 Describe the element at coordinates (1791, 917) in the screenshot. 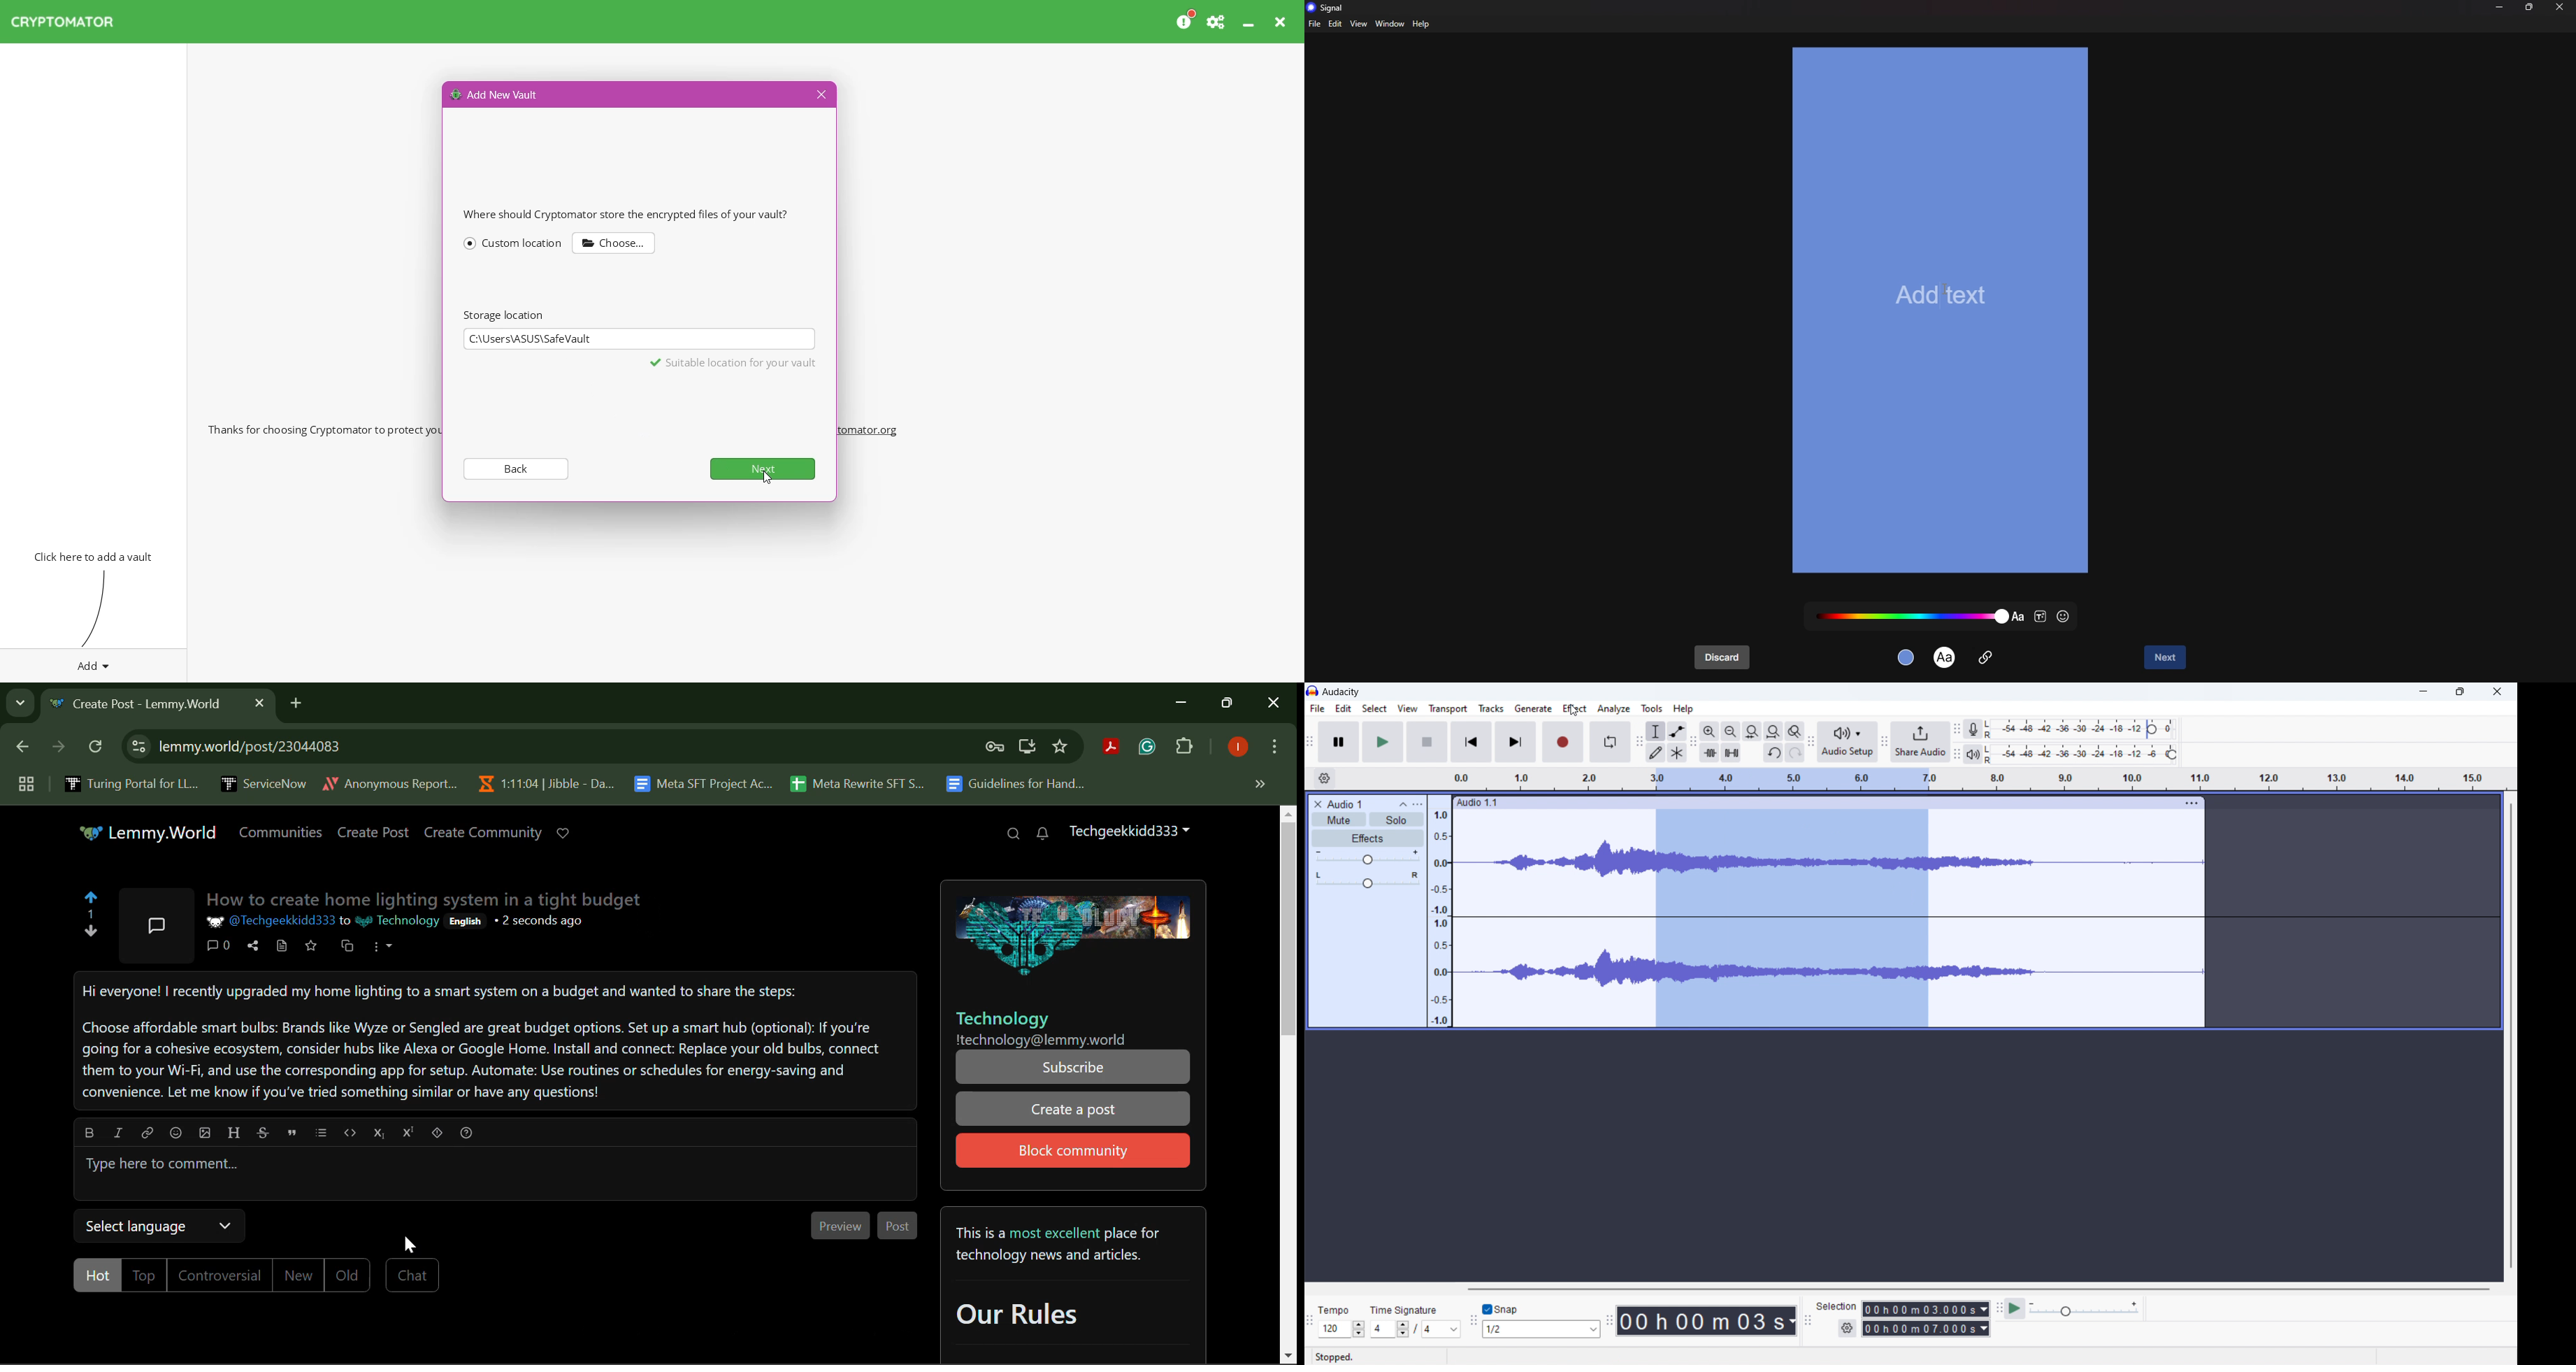

I see `selected audio section of the track` at that location.